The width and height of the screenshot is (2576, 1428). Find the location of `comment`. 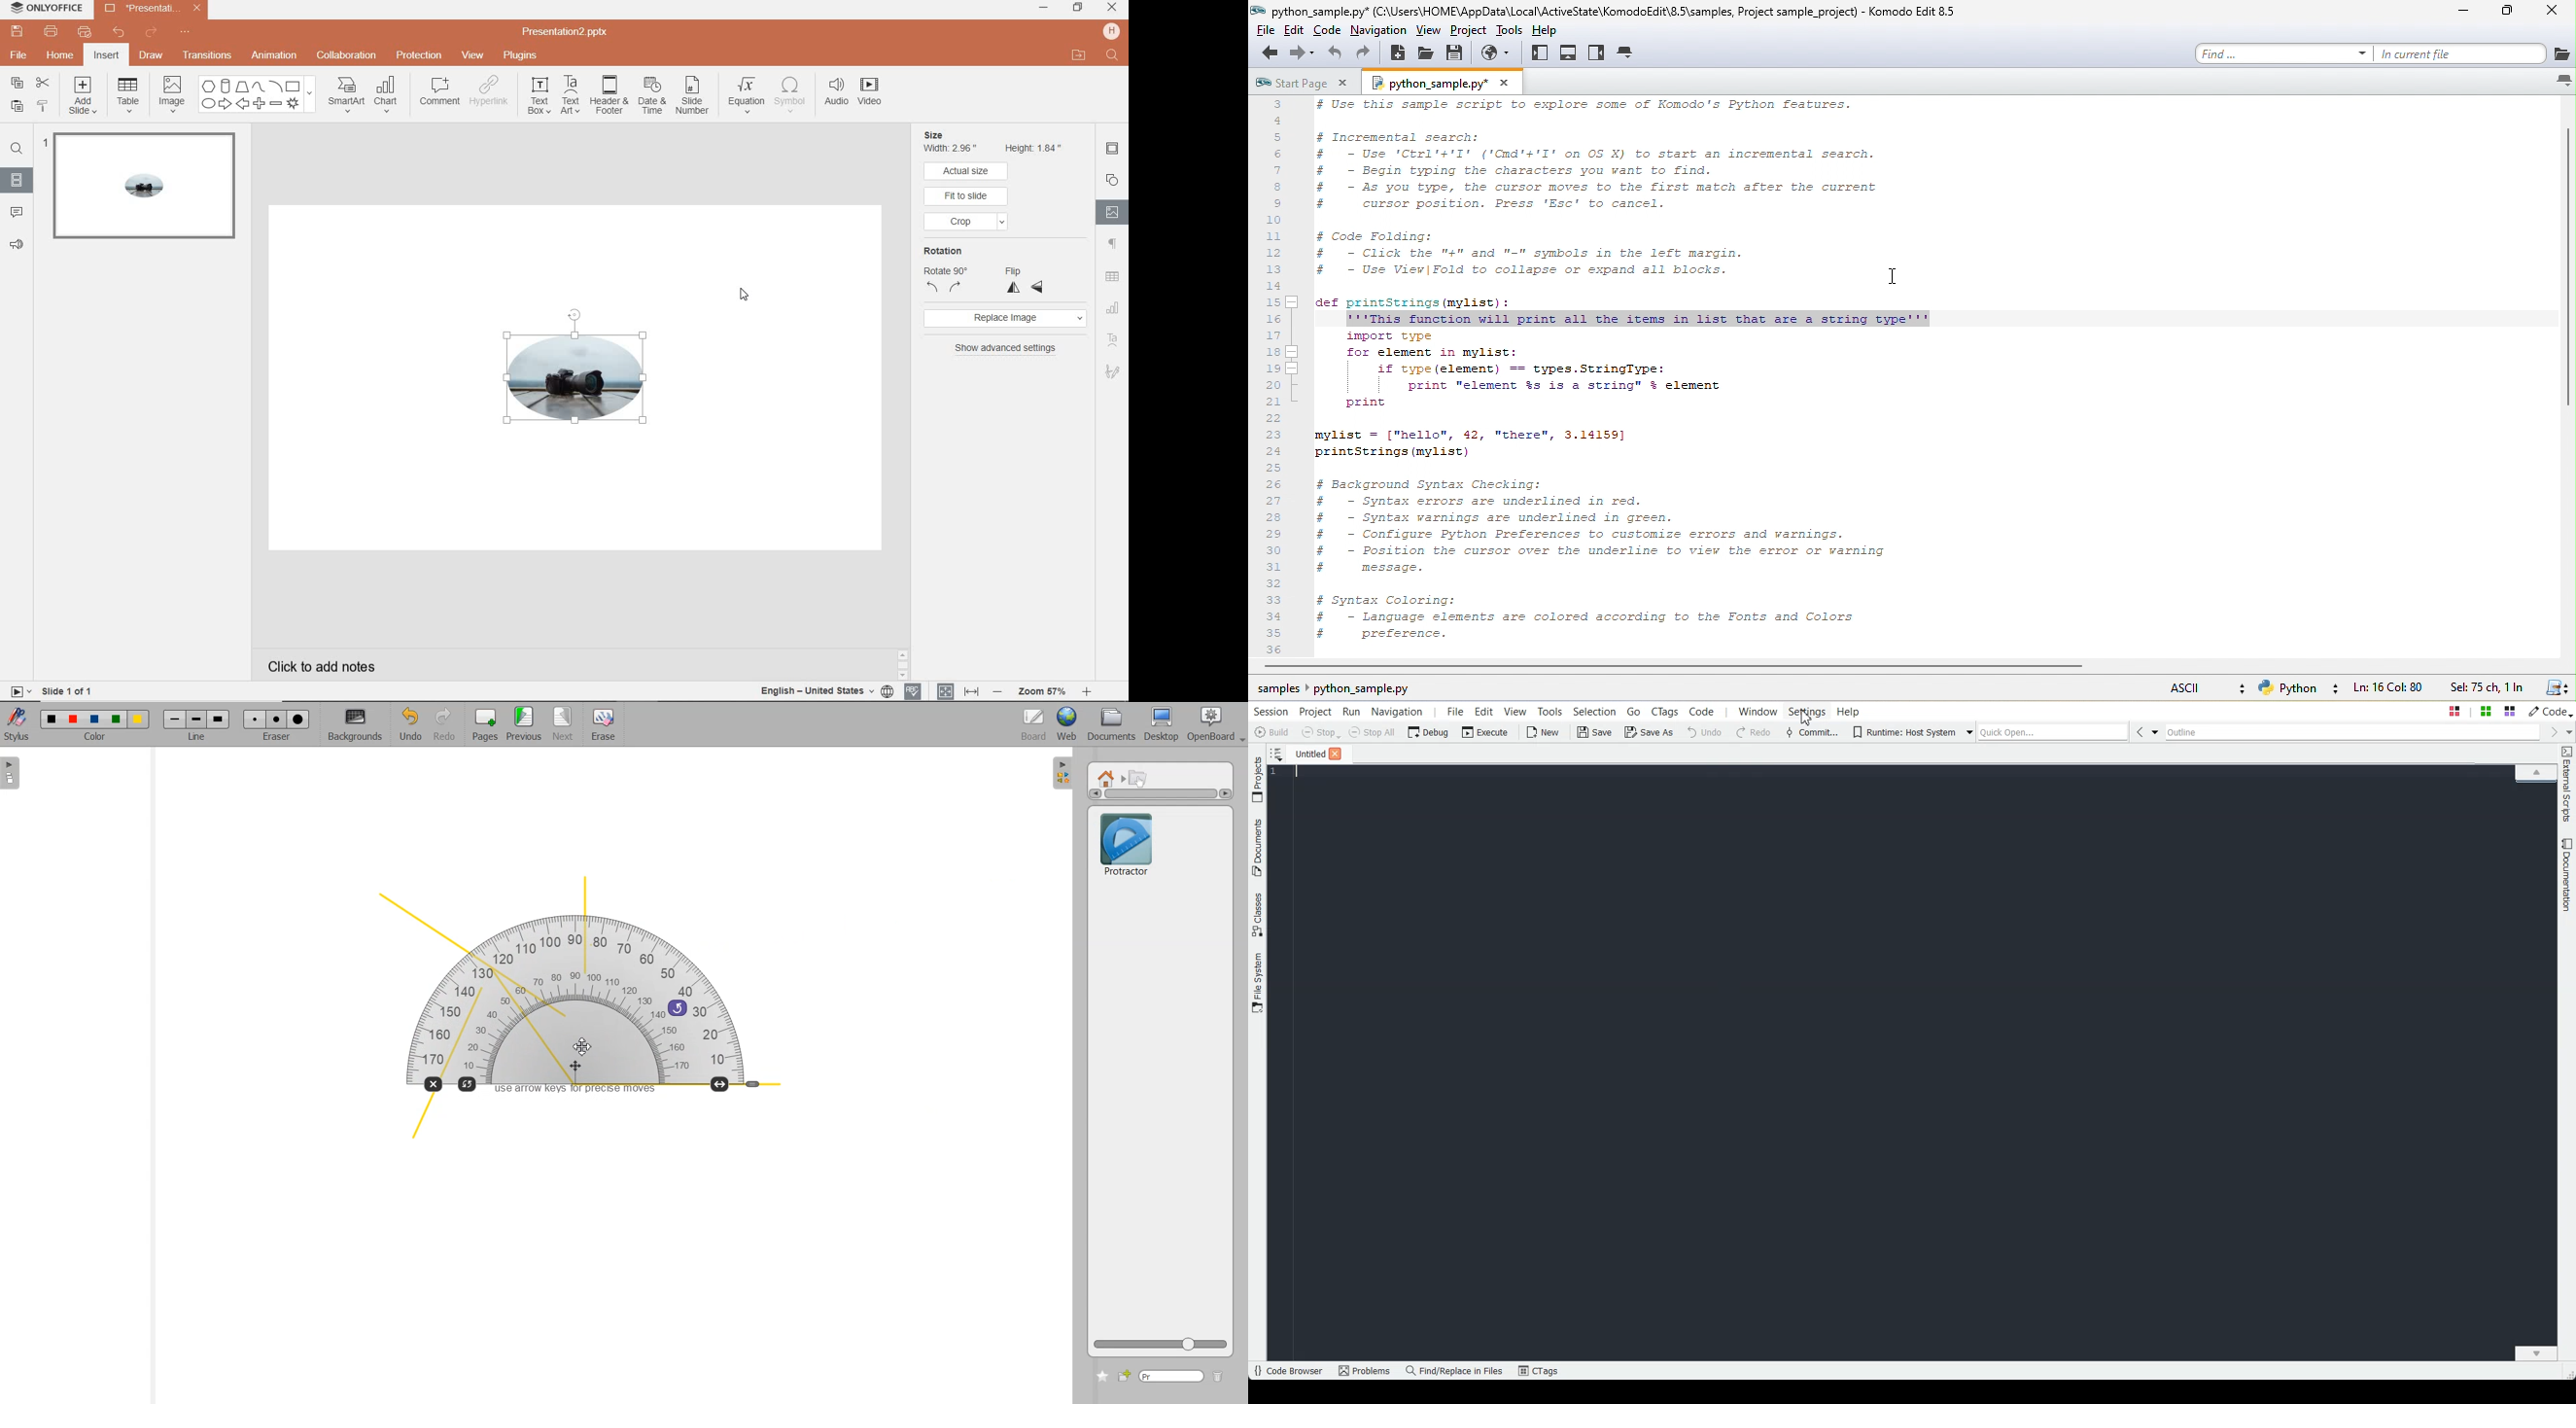

comment is located at coordinates (17, 213).